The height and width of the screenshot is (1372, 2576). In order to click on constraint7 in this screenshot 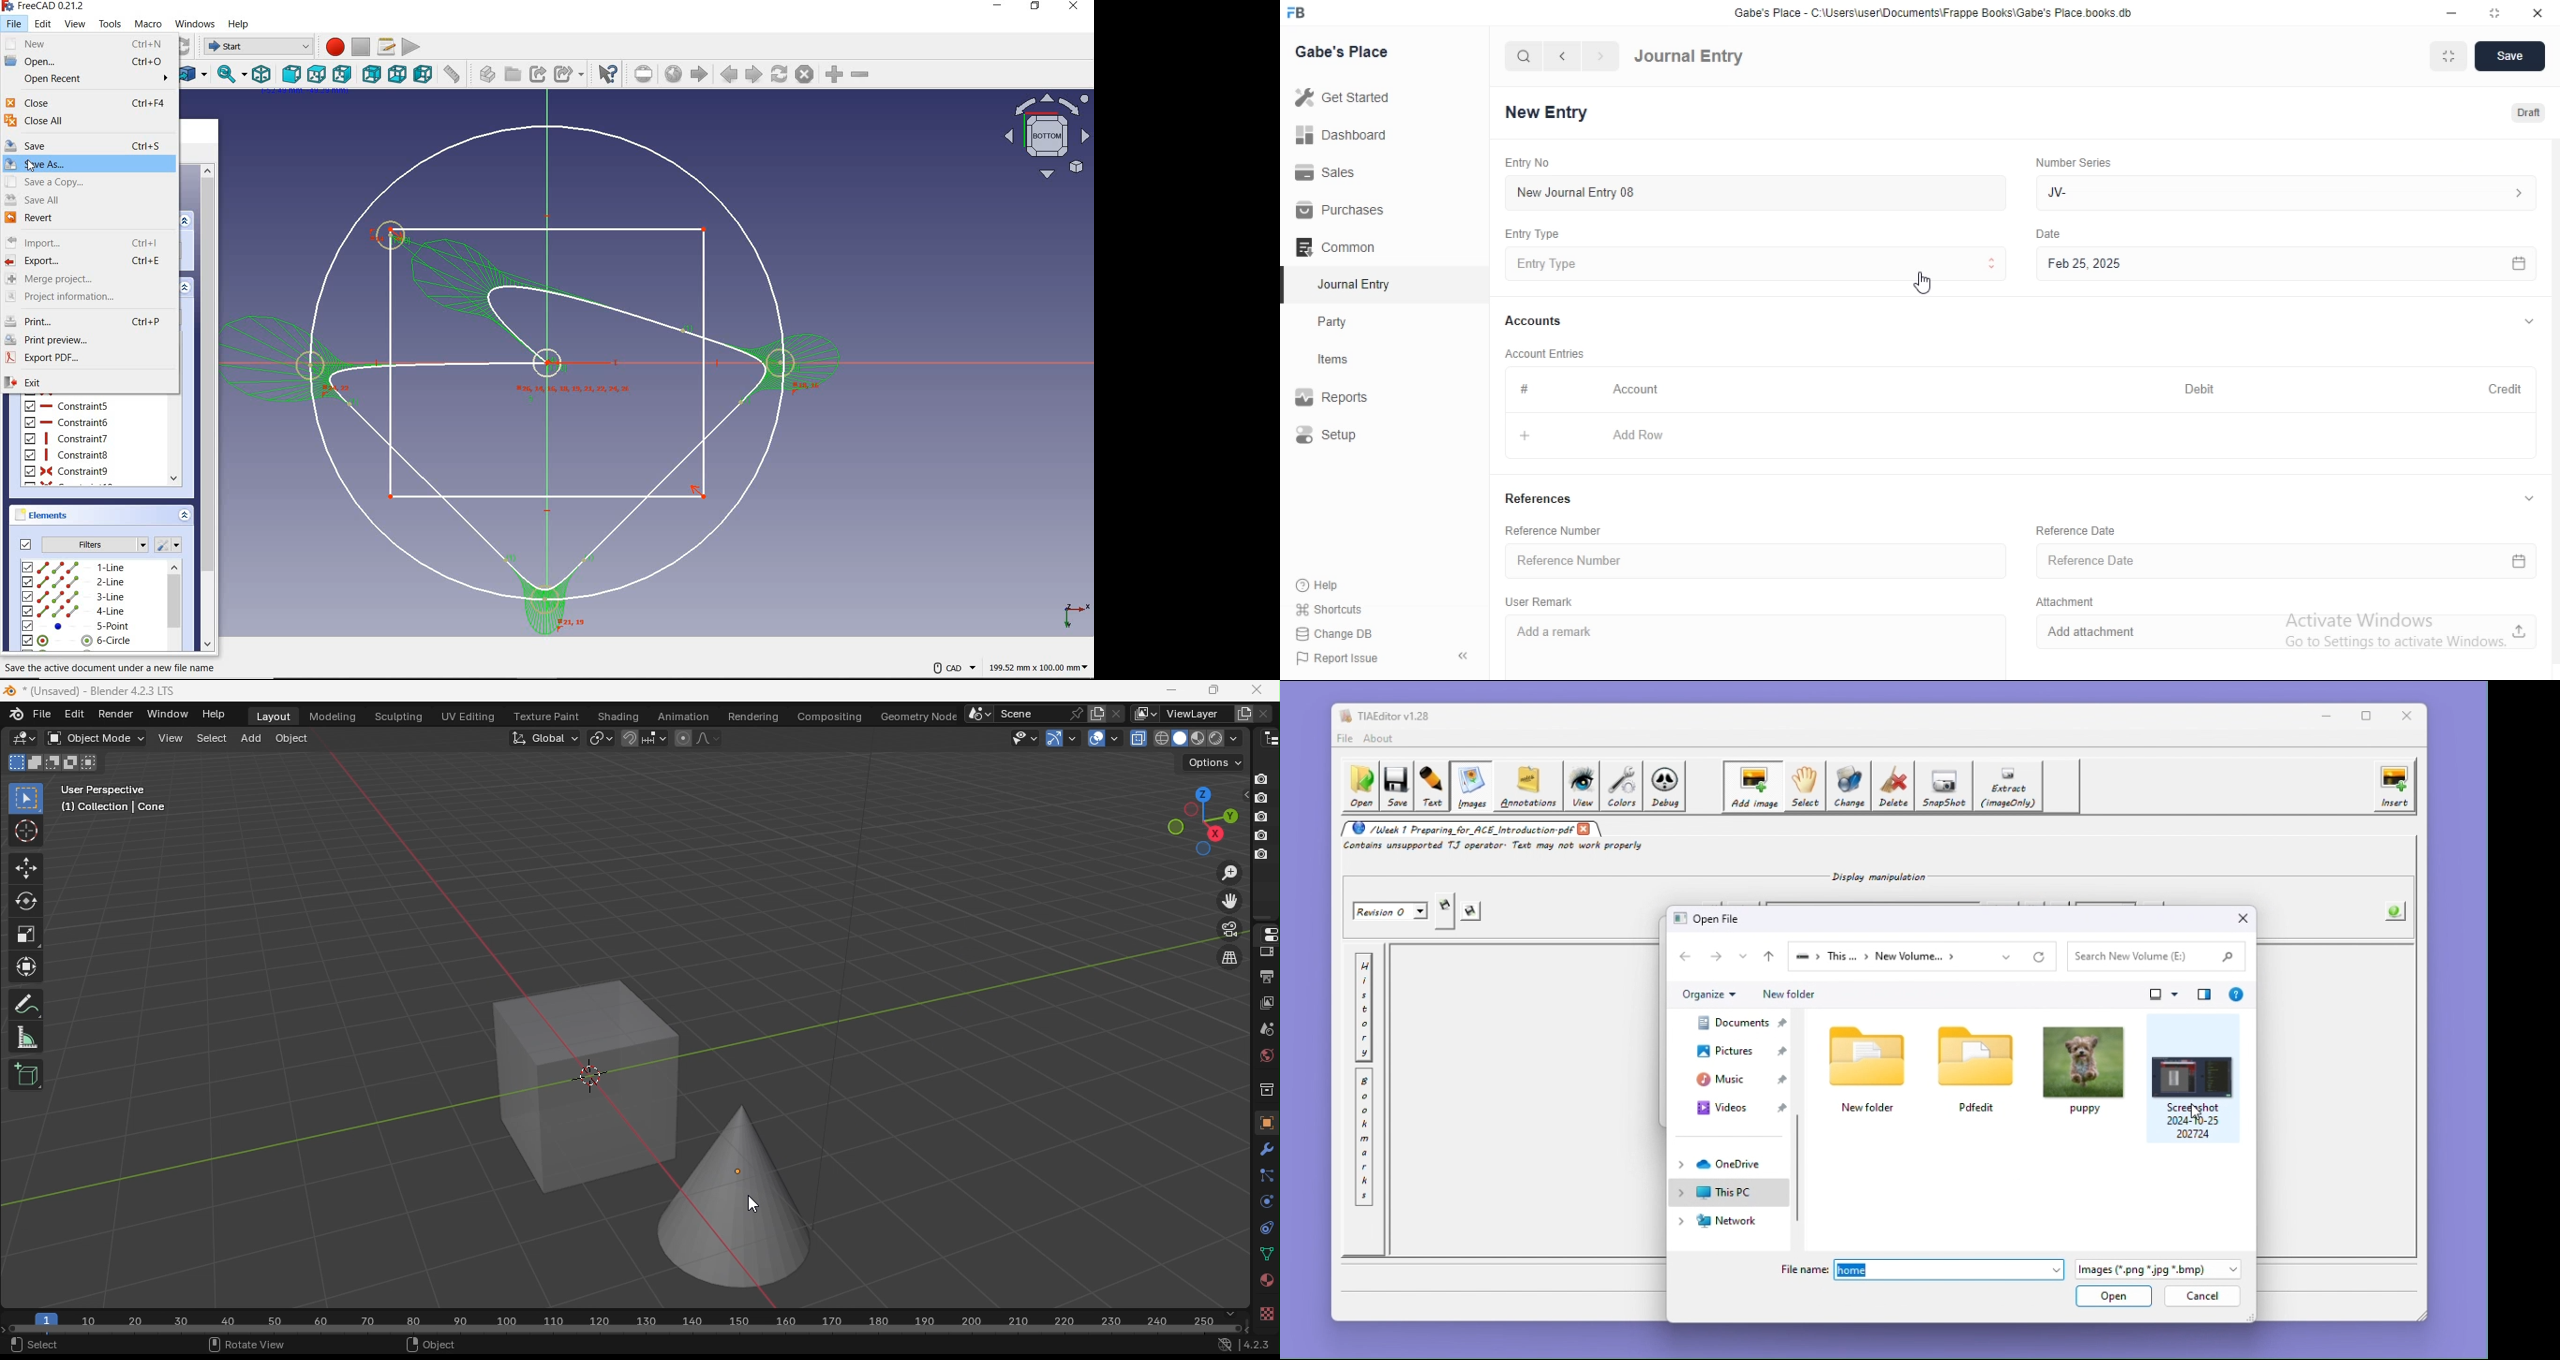, I will do `click(66, 439)`.